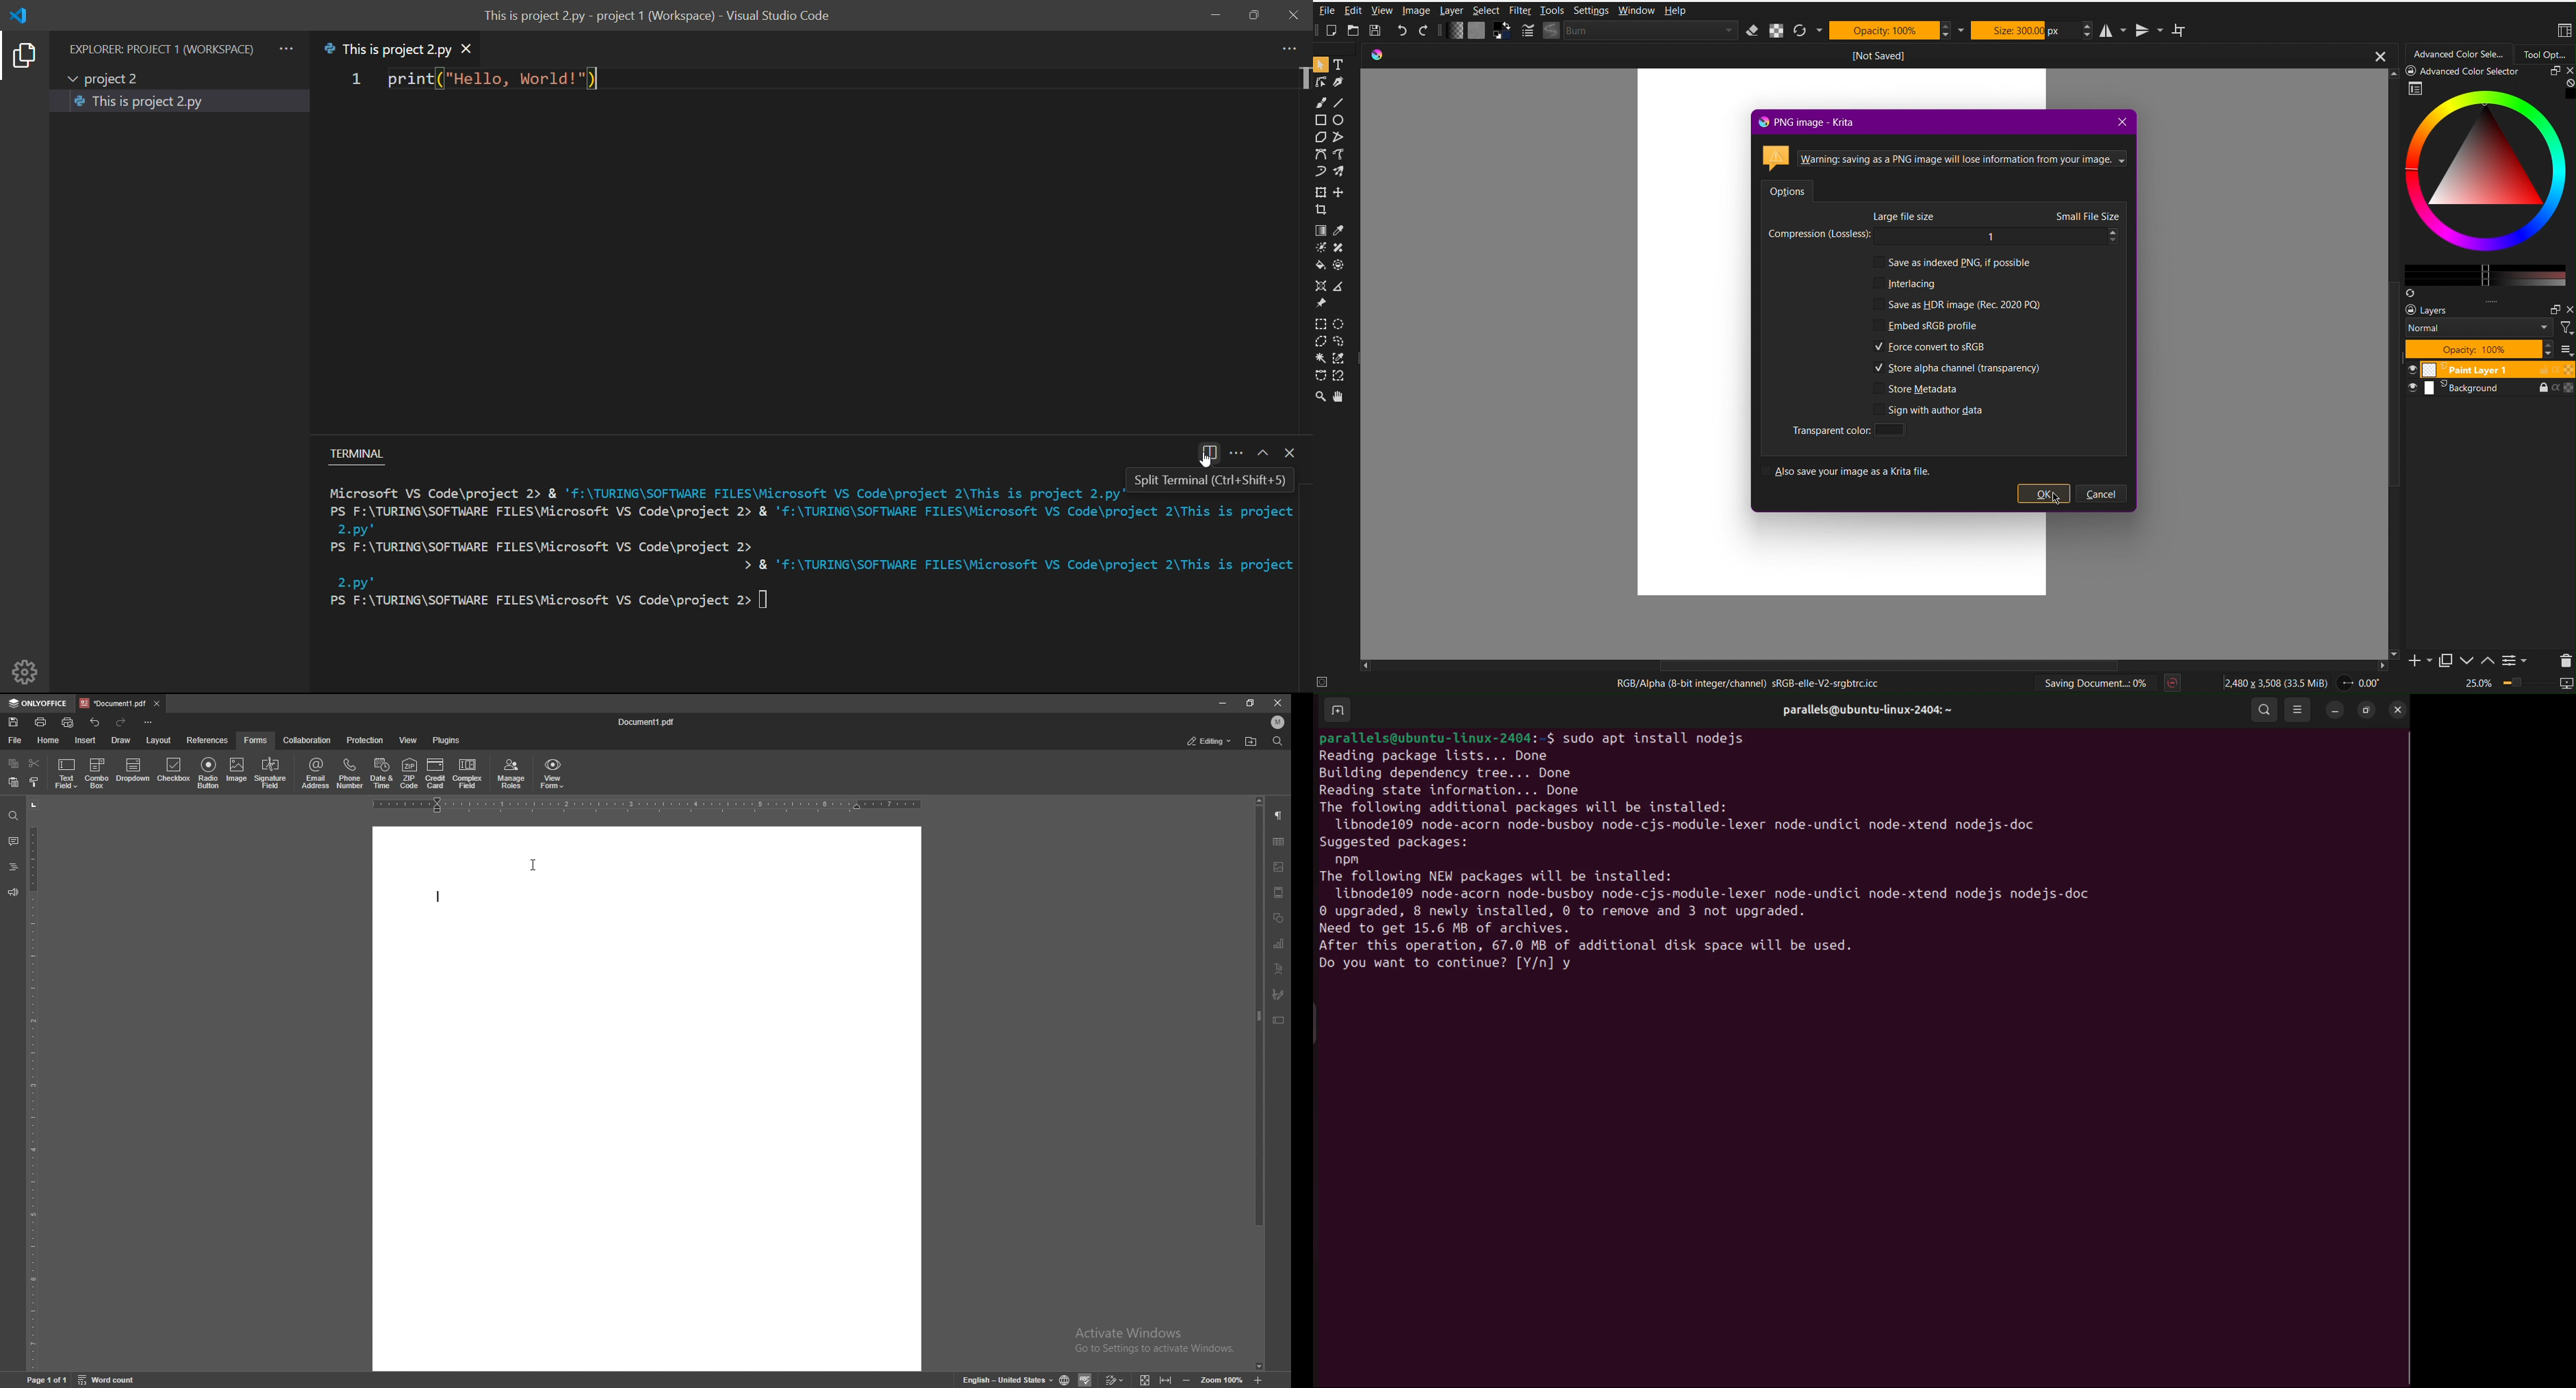 Image resolution: width=2576 pixels, height=1400 pixels. I want to click on dropdown, so click(133, 772).